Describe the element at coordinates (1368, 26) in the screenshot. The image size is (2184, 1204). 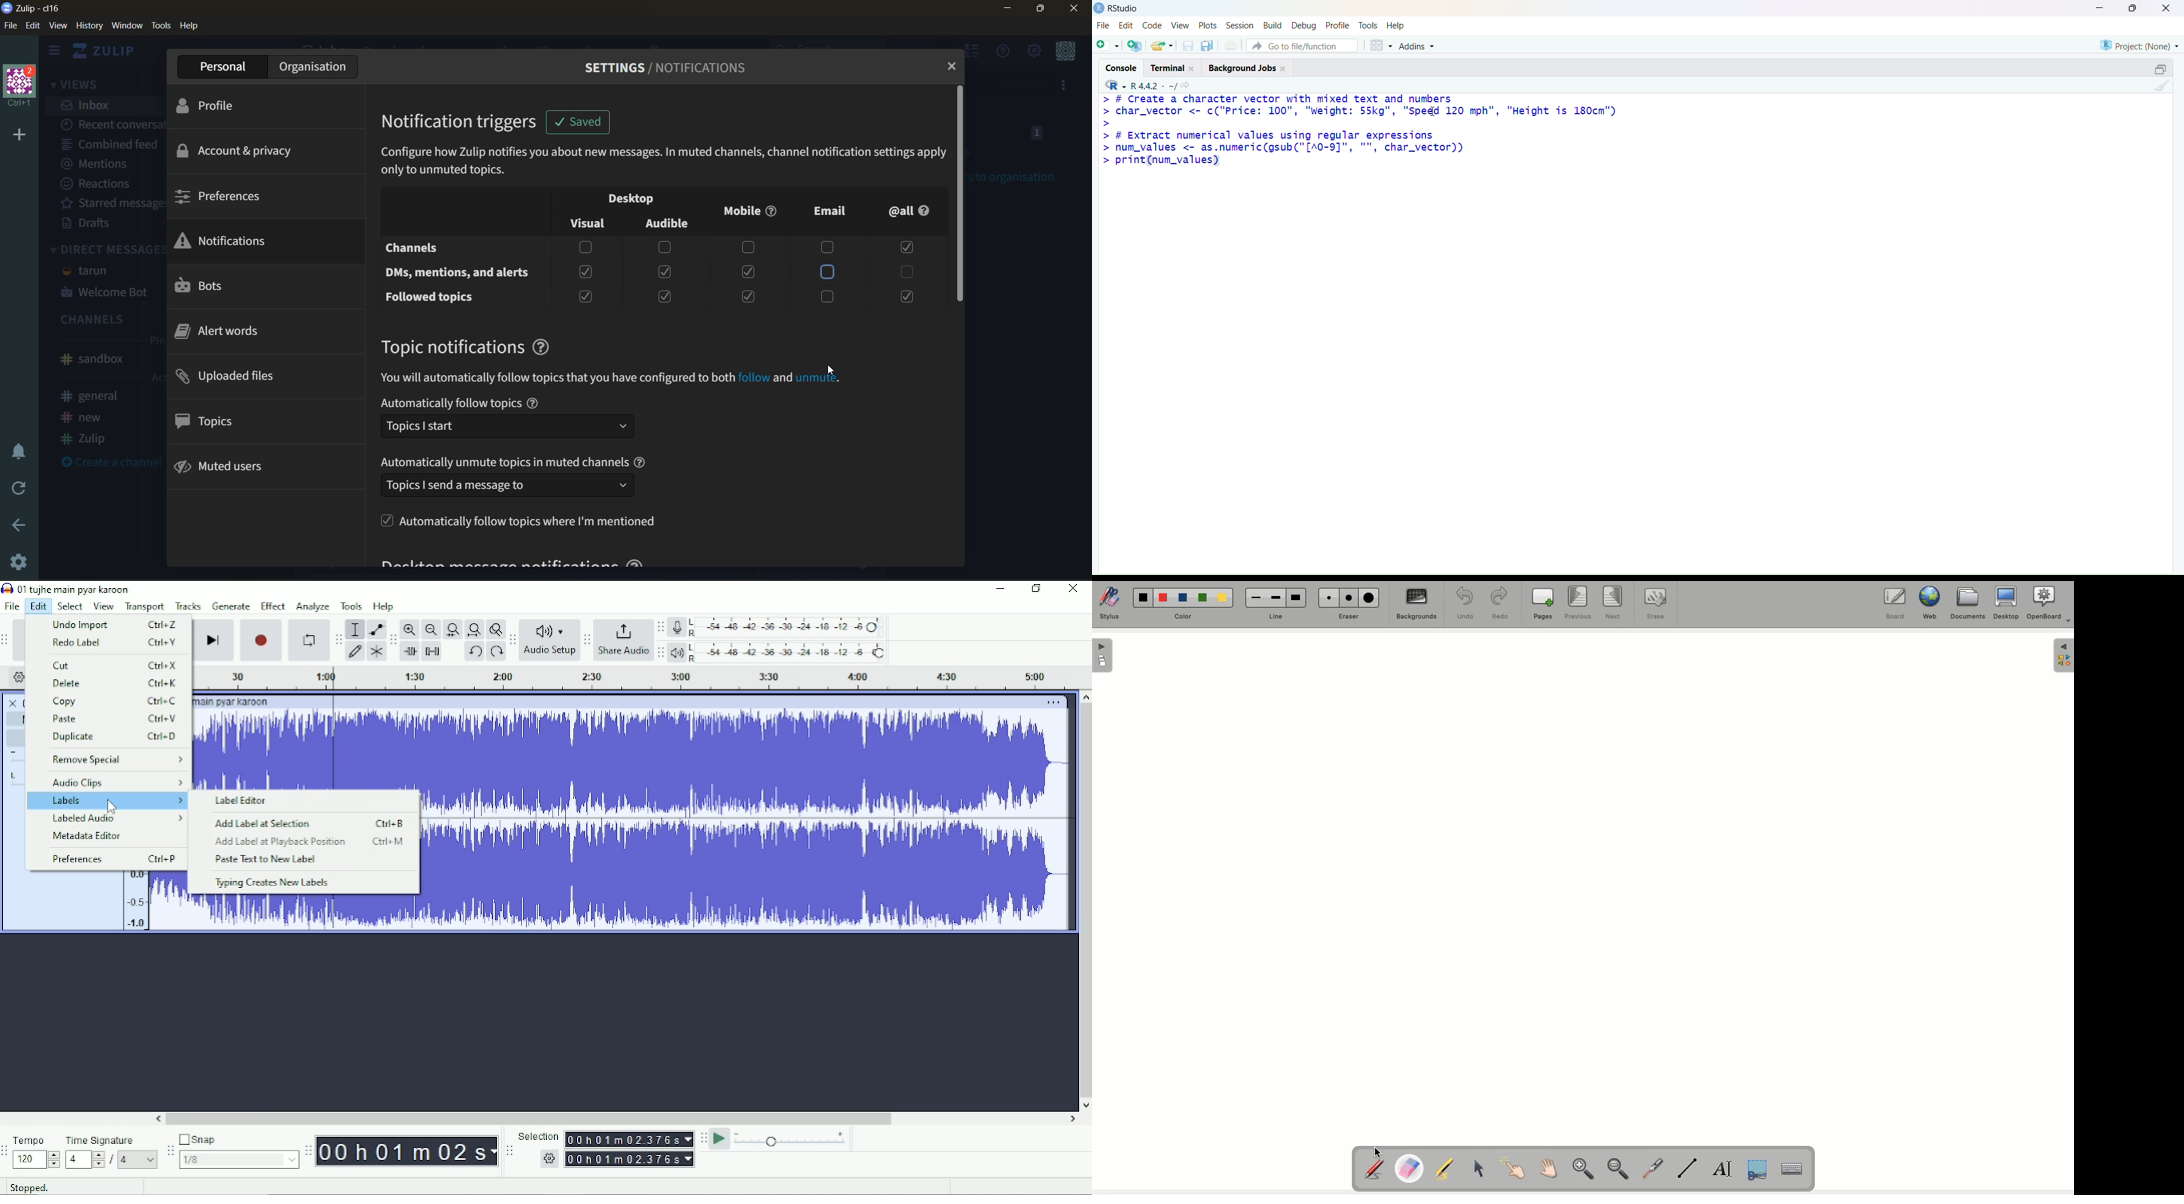
I see `tools` at that location.